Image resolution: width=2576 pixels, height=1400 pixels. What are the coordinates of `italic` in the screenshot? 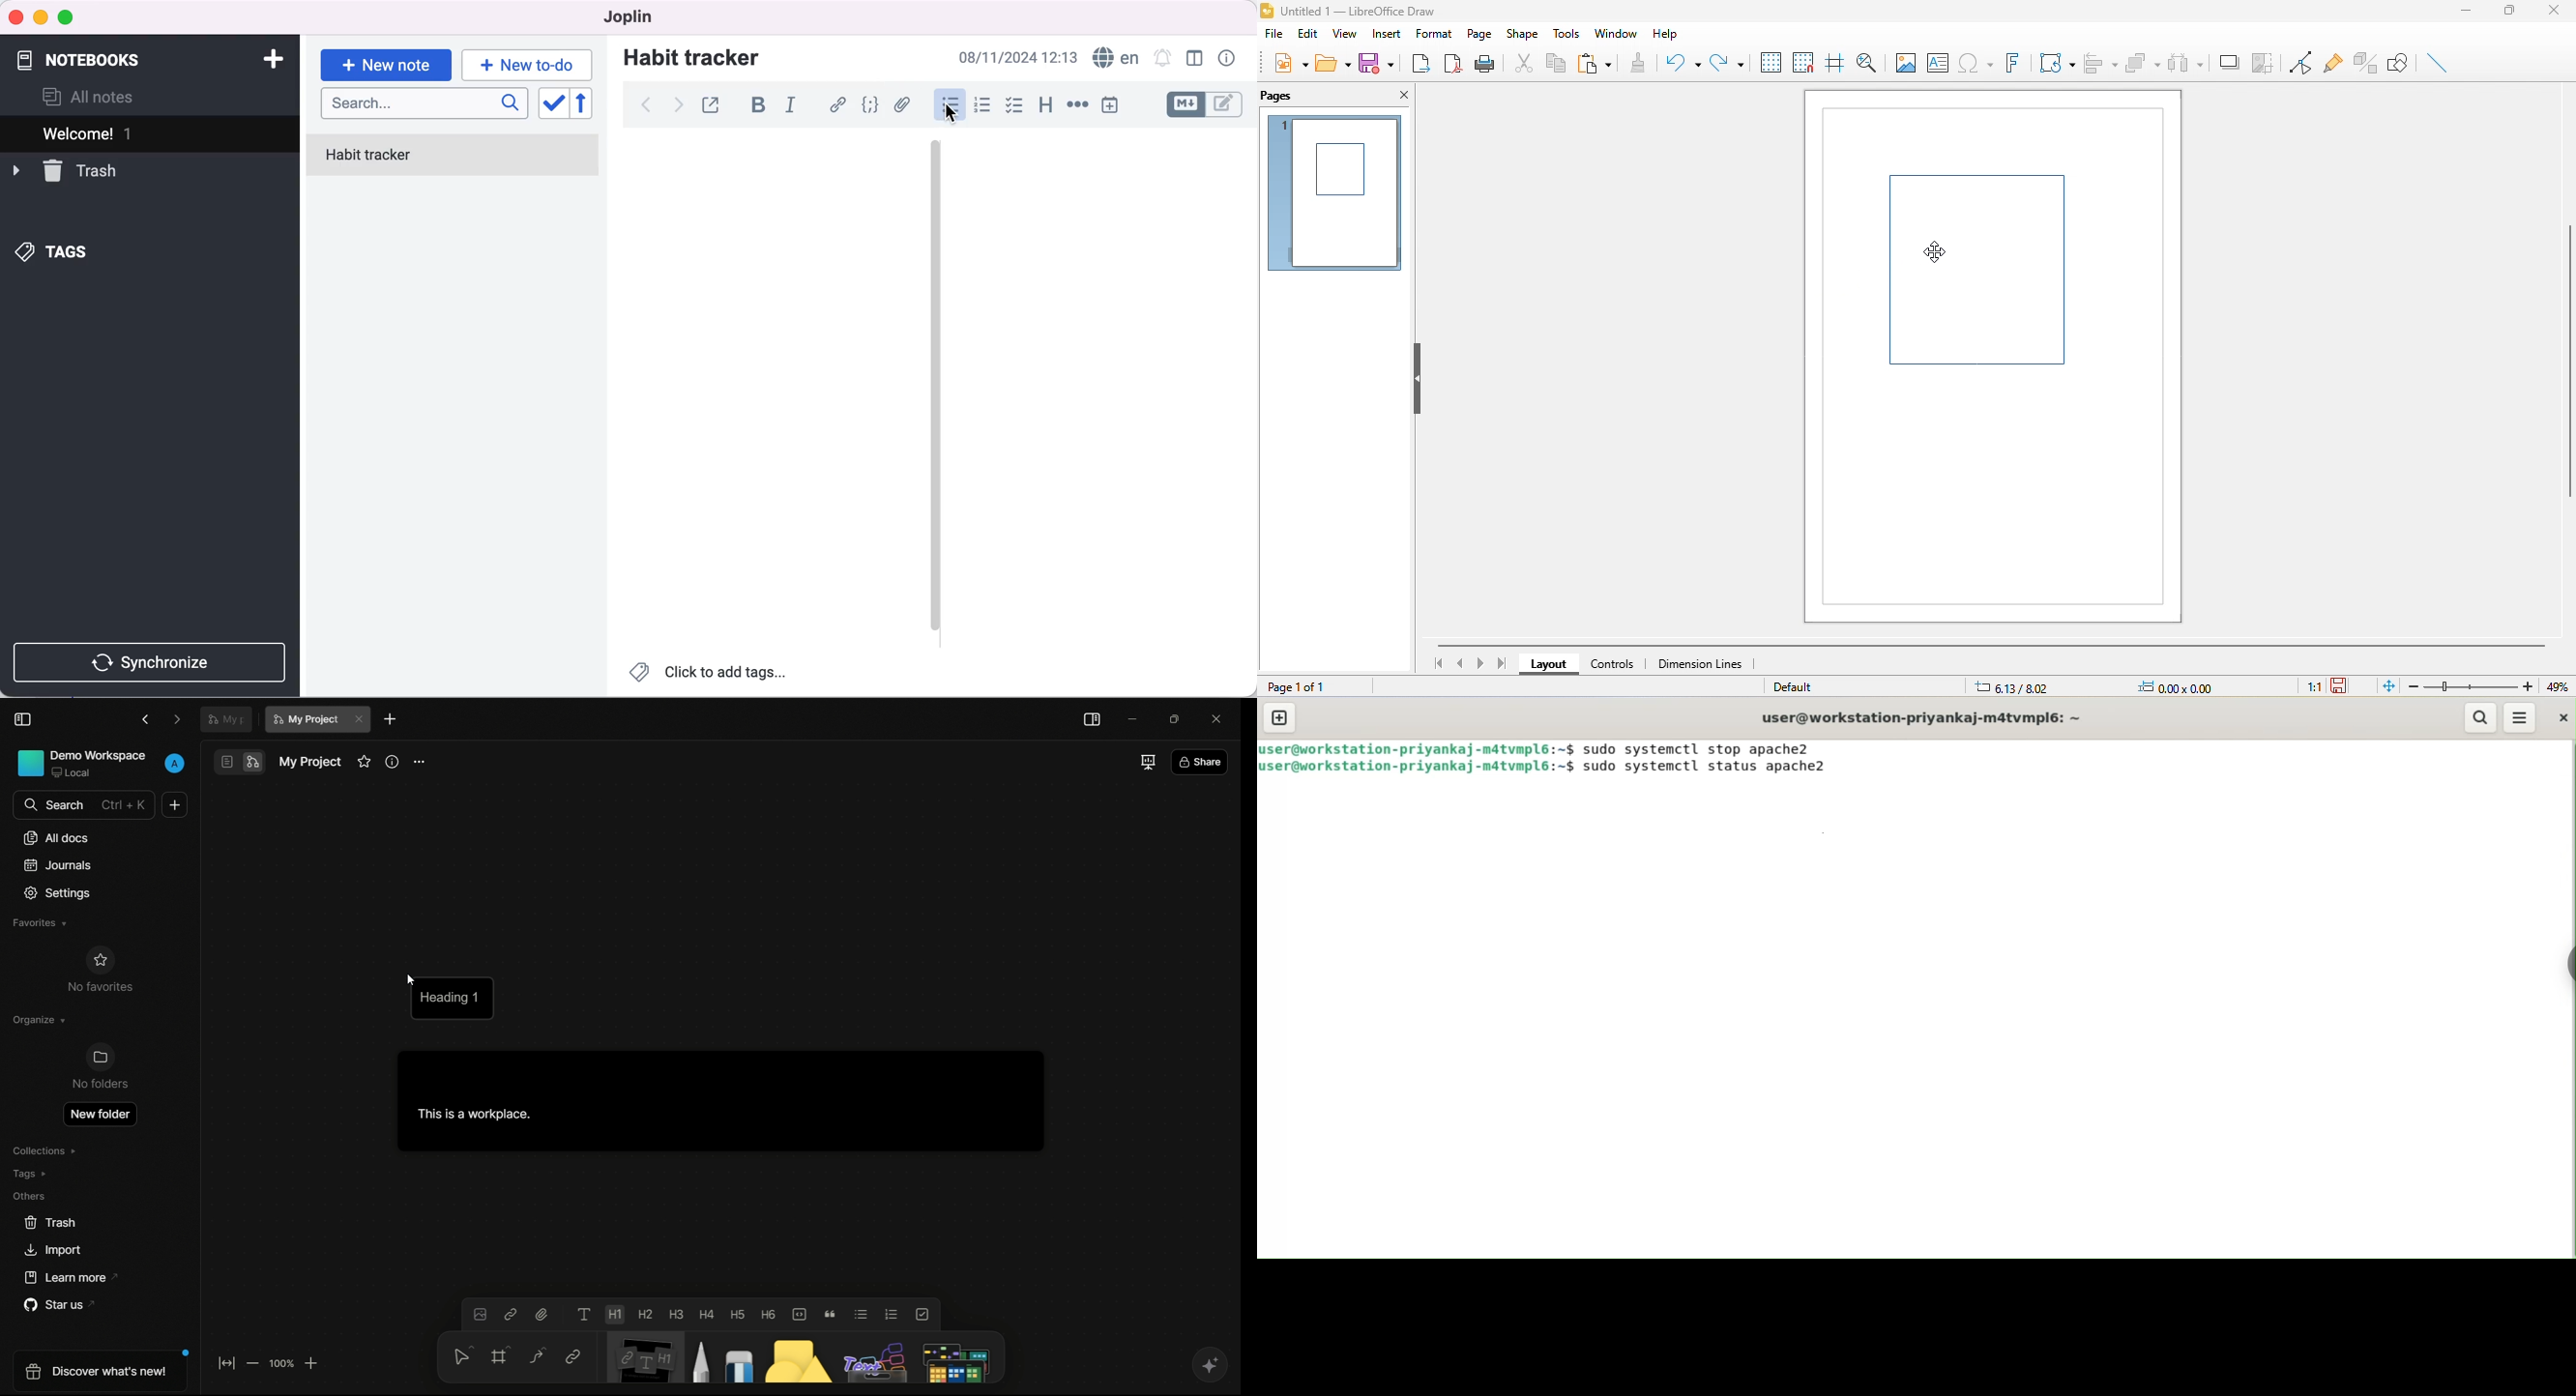 It's located at (794, 107).